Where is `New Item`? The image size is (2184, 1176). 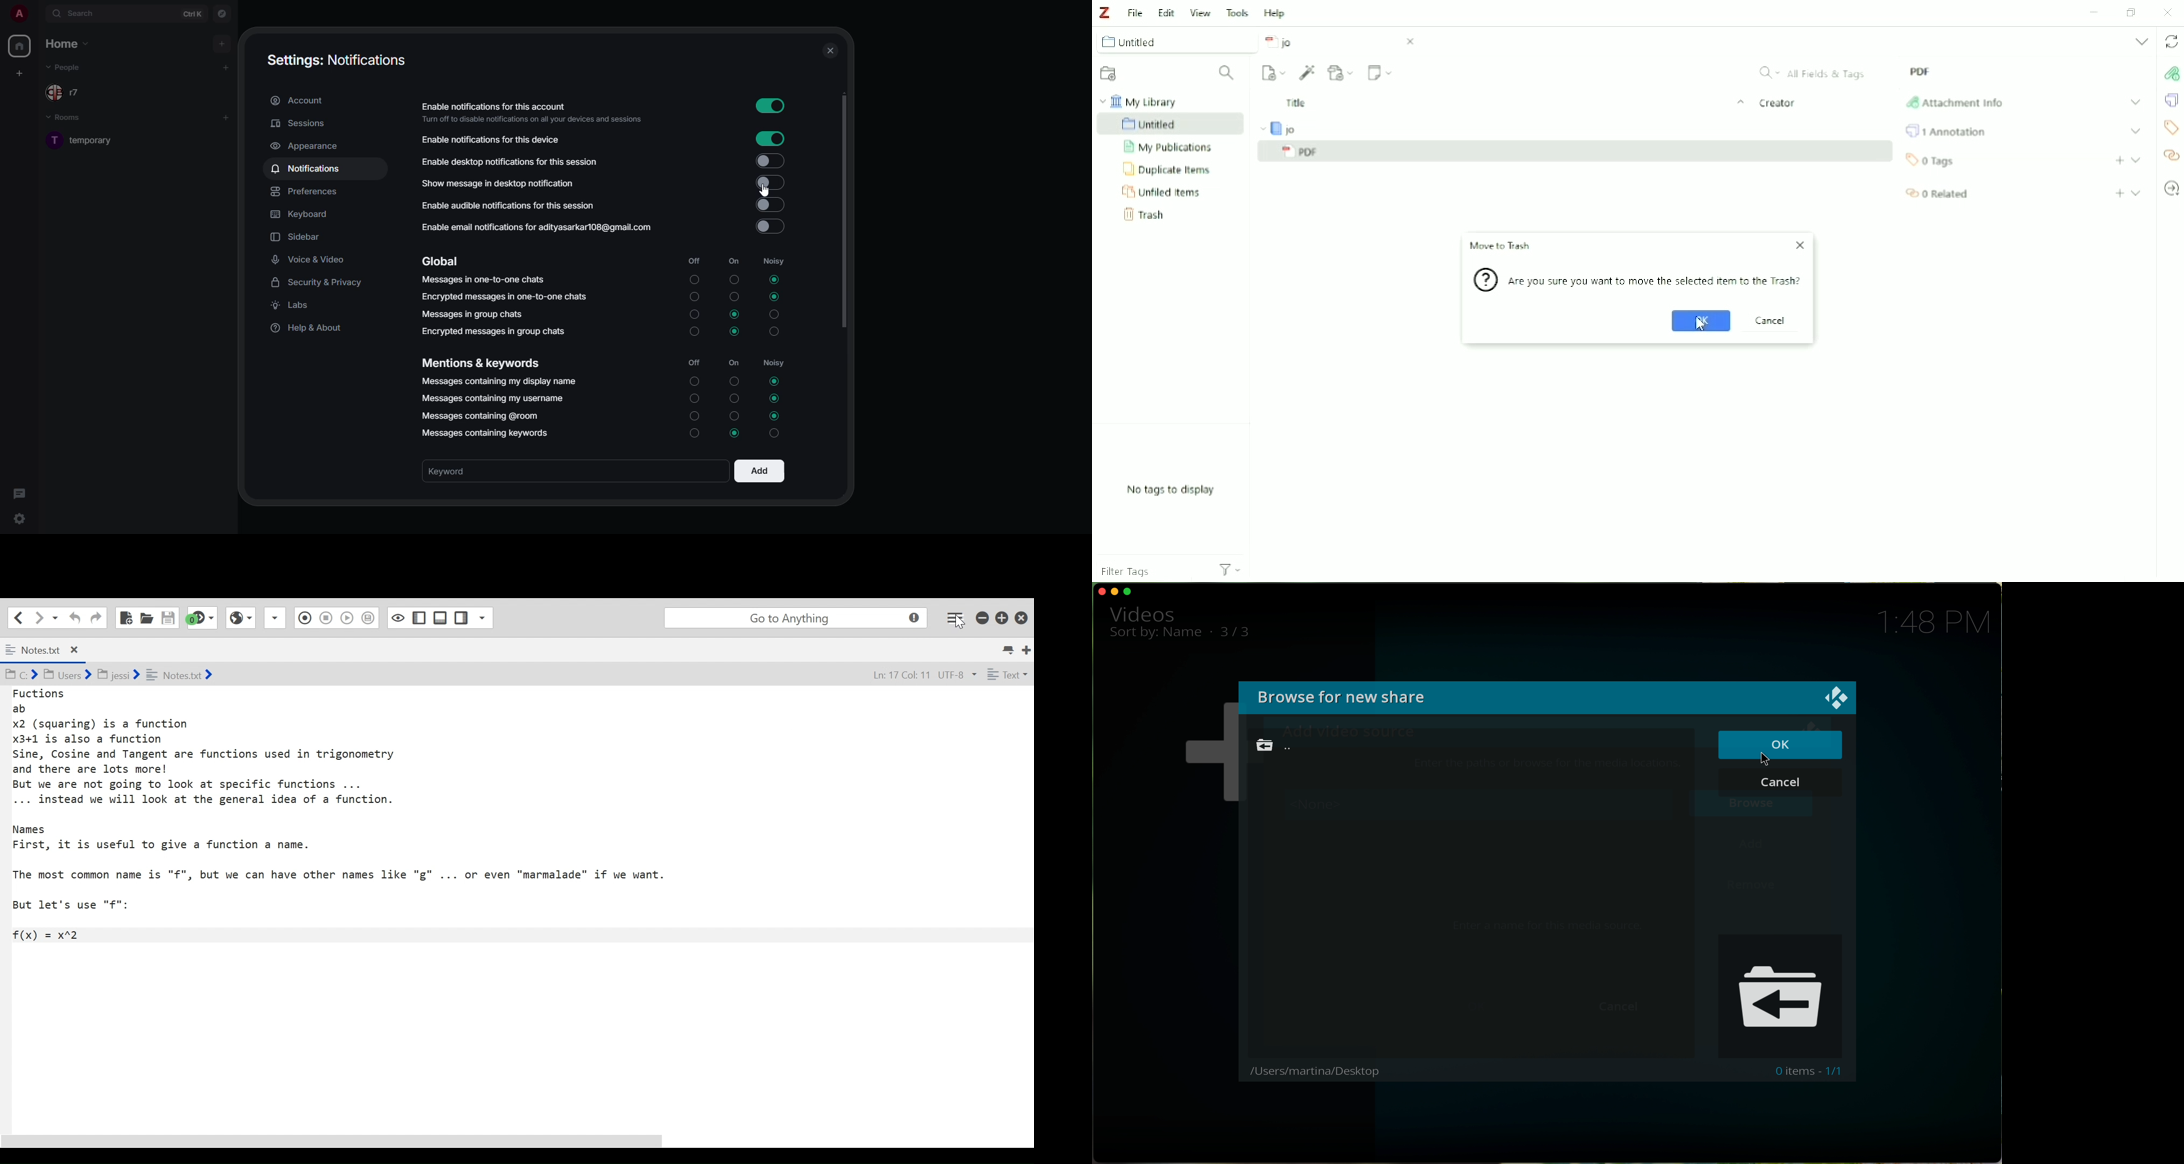 New Item is located at coordinates (1275, 73).